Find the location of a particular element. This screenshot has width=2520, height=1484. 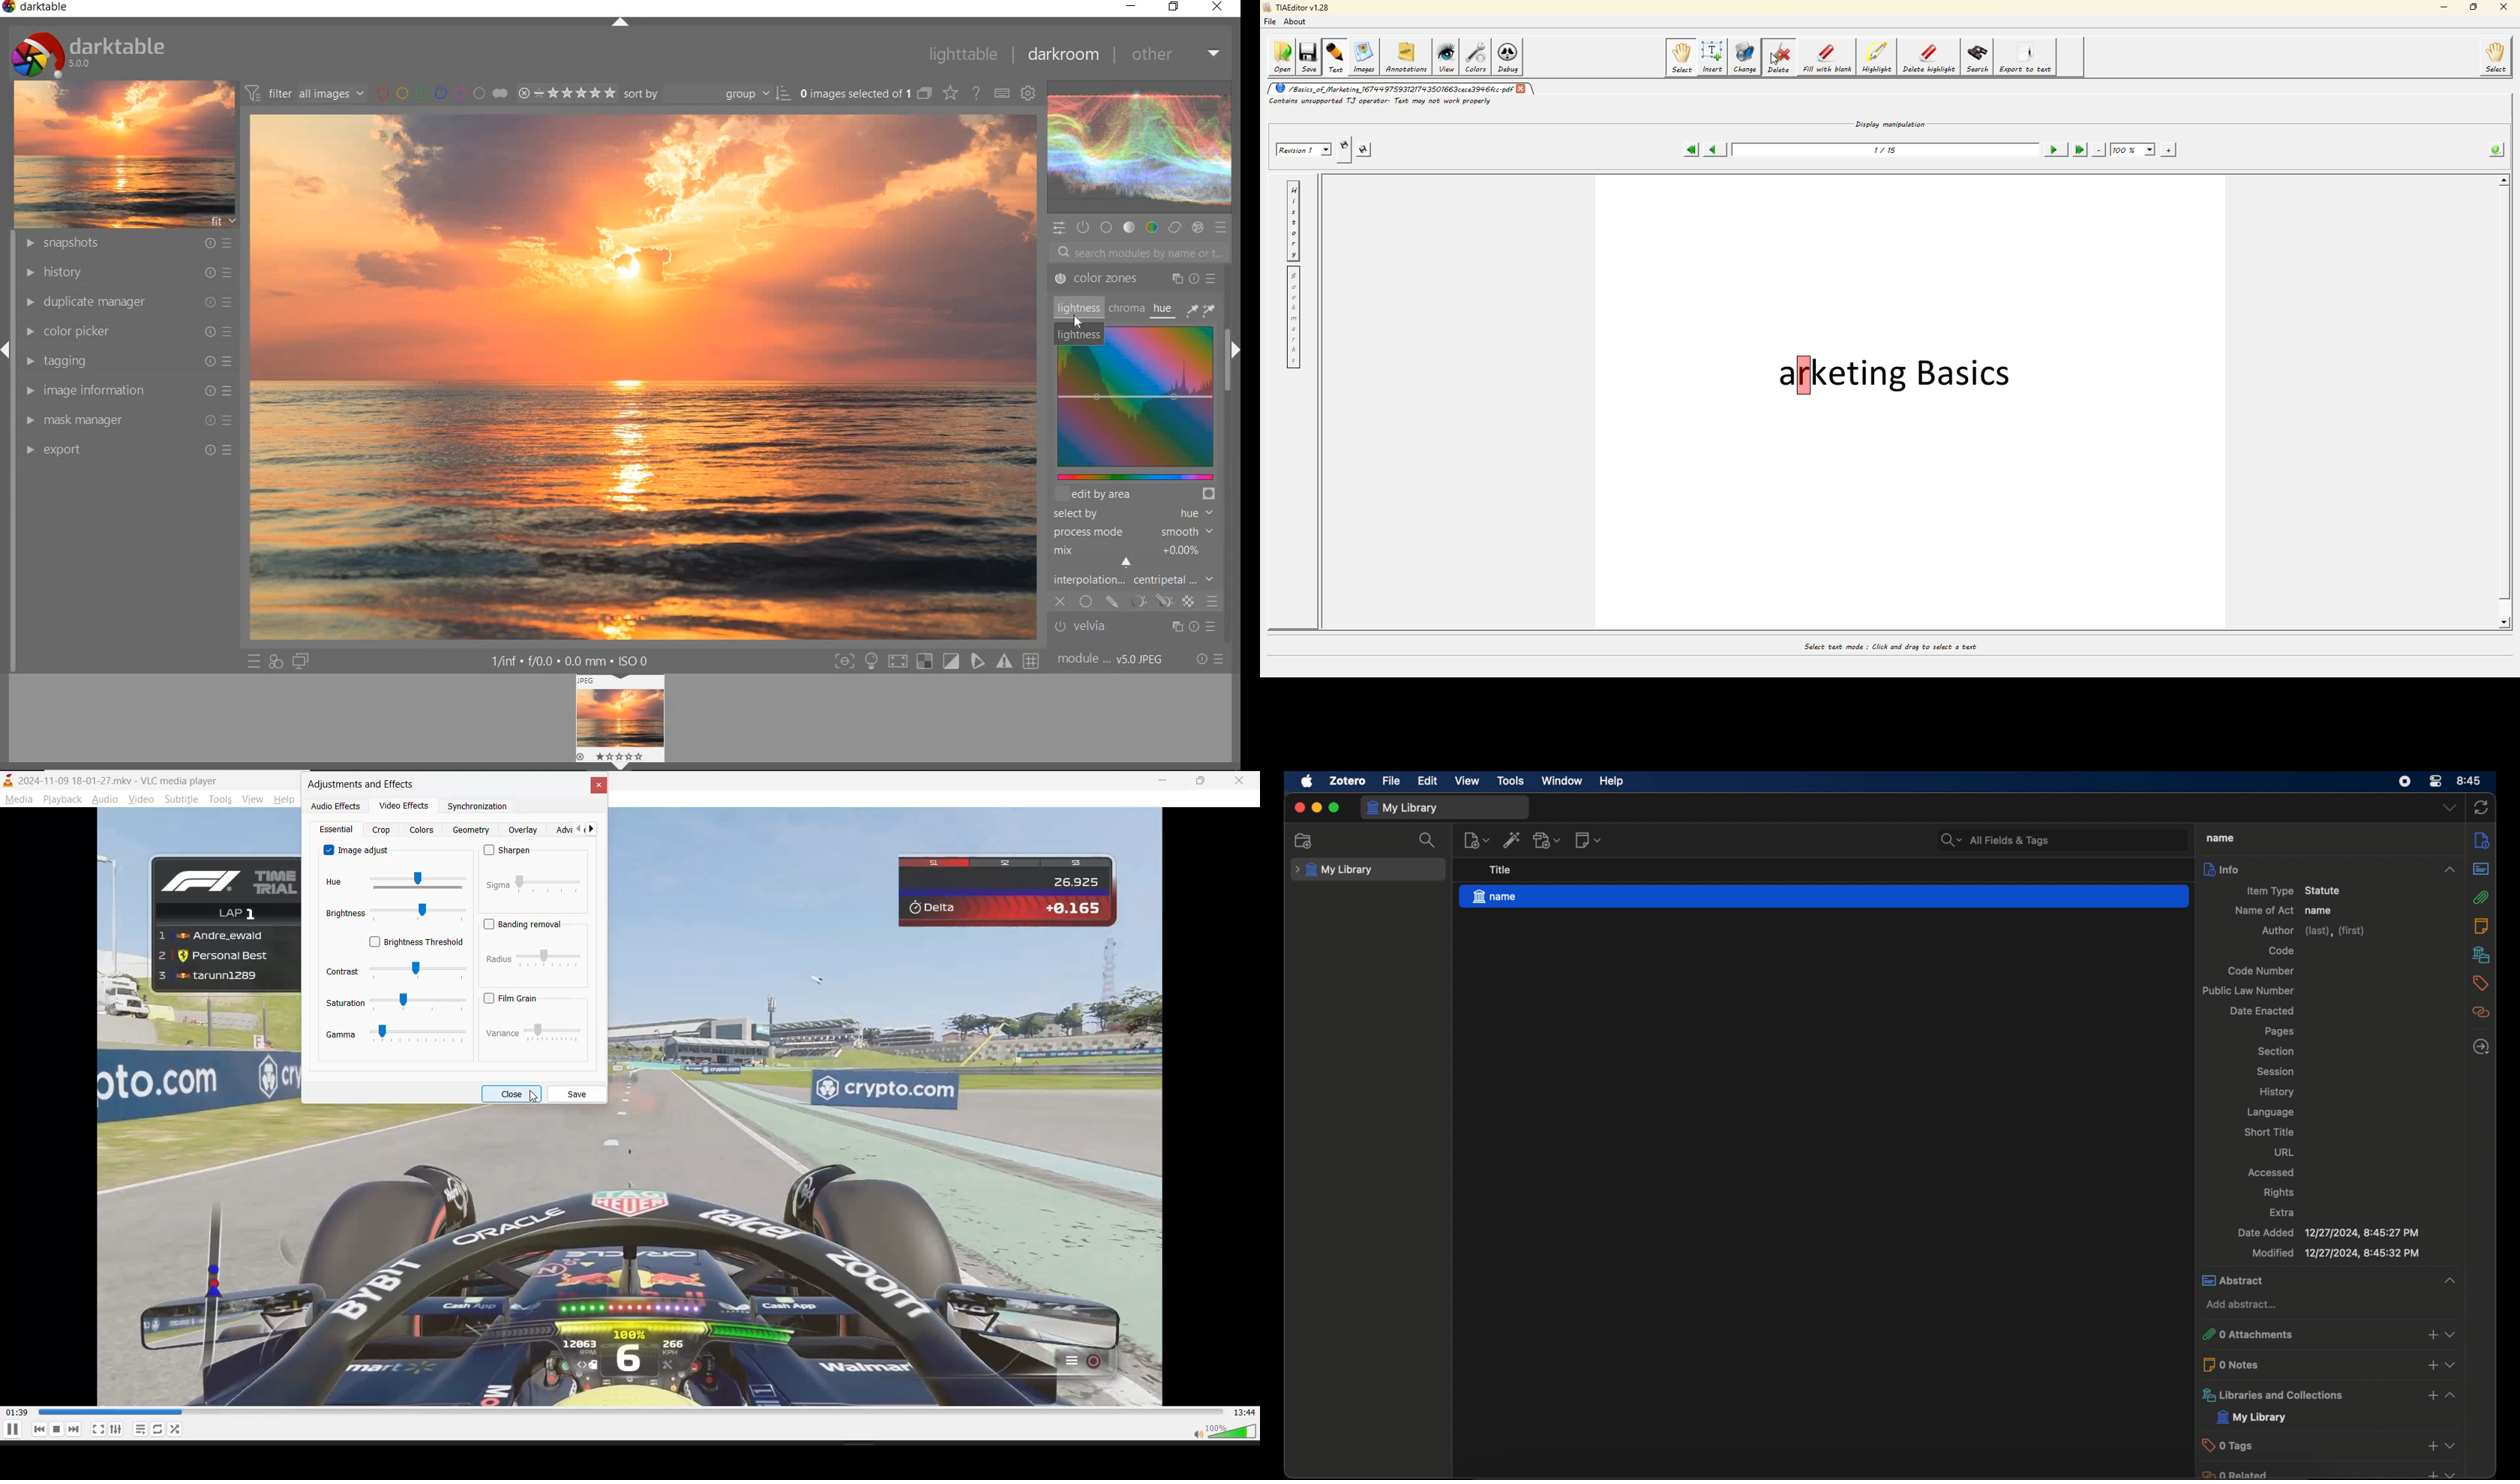

sync is located at coordinates (2482, 808).